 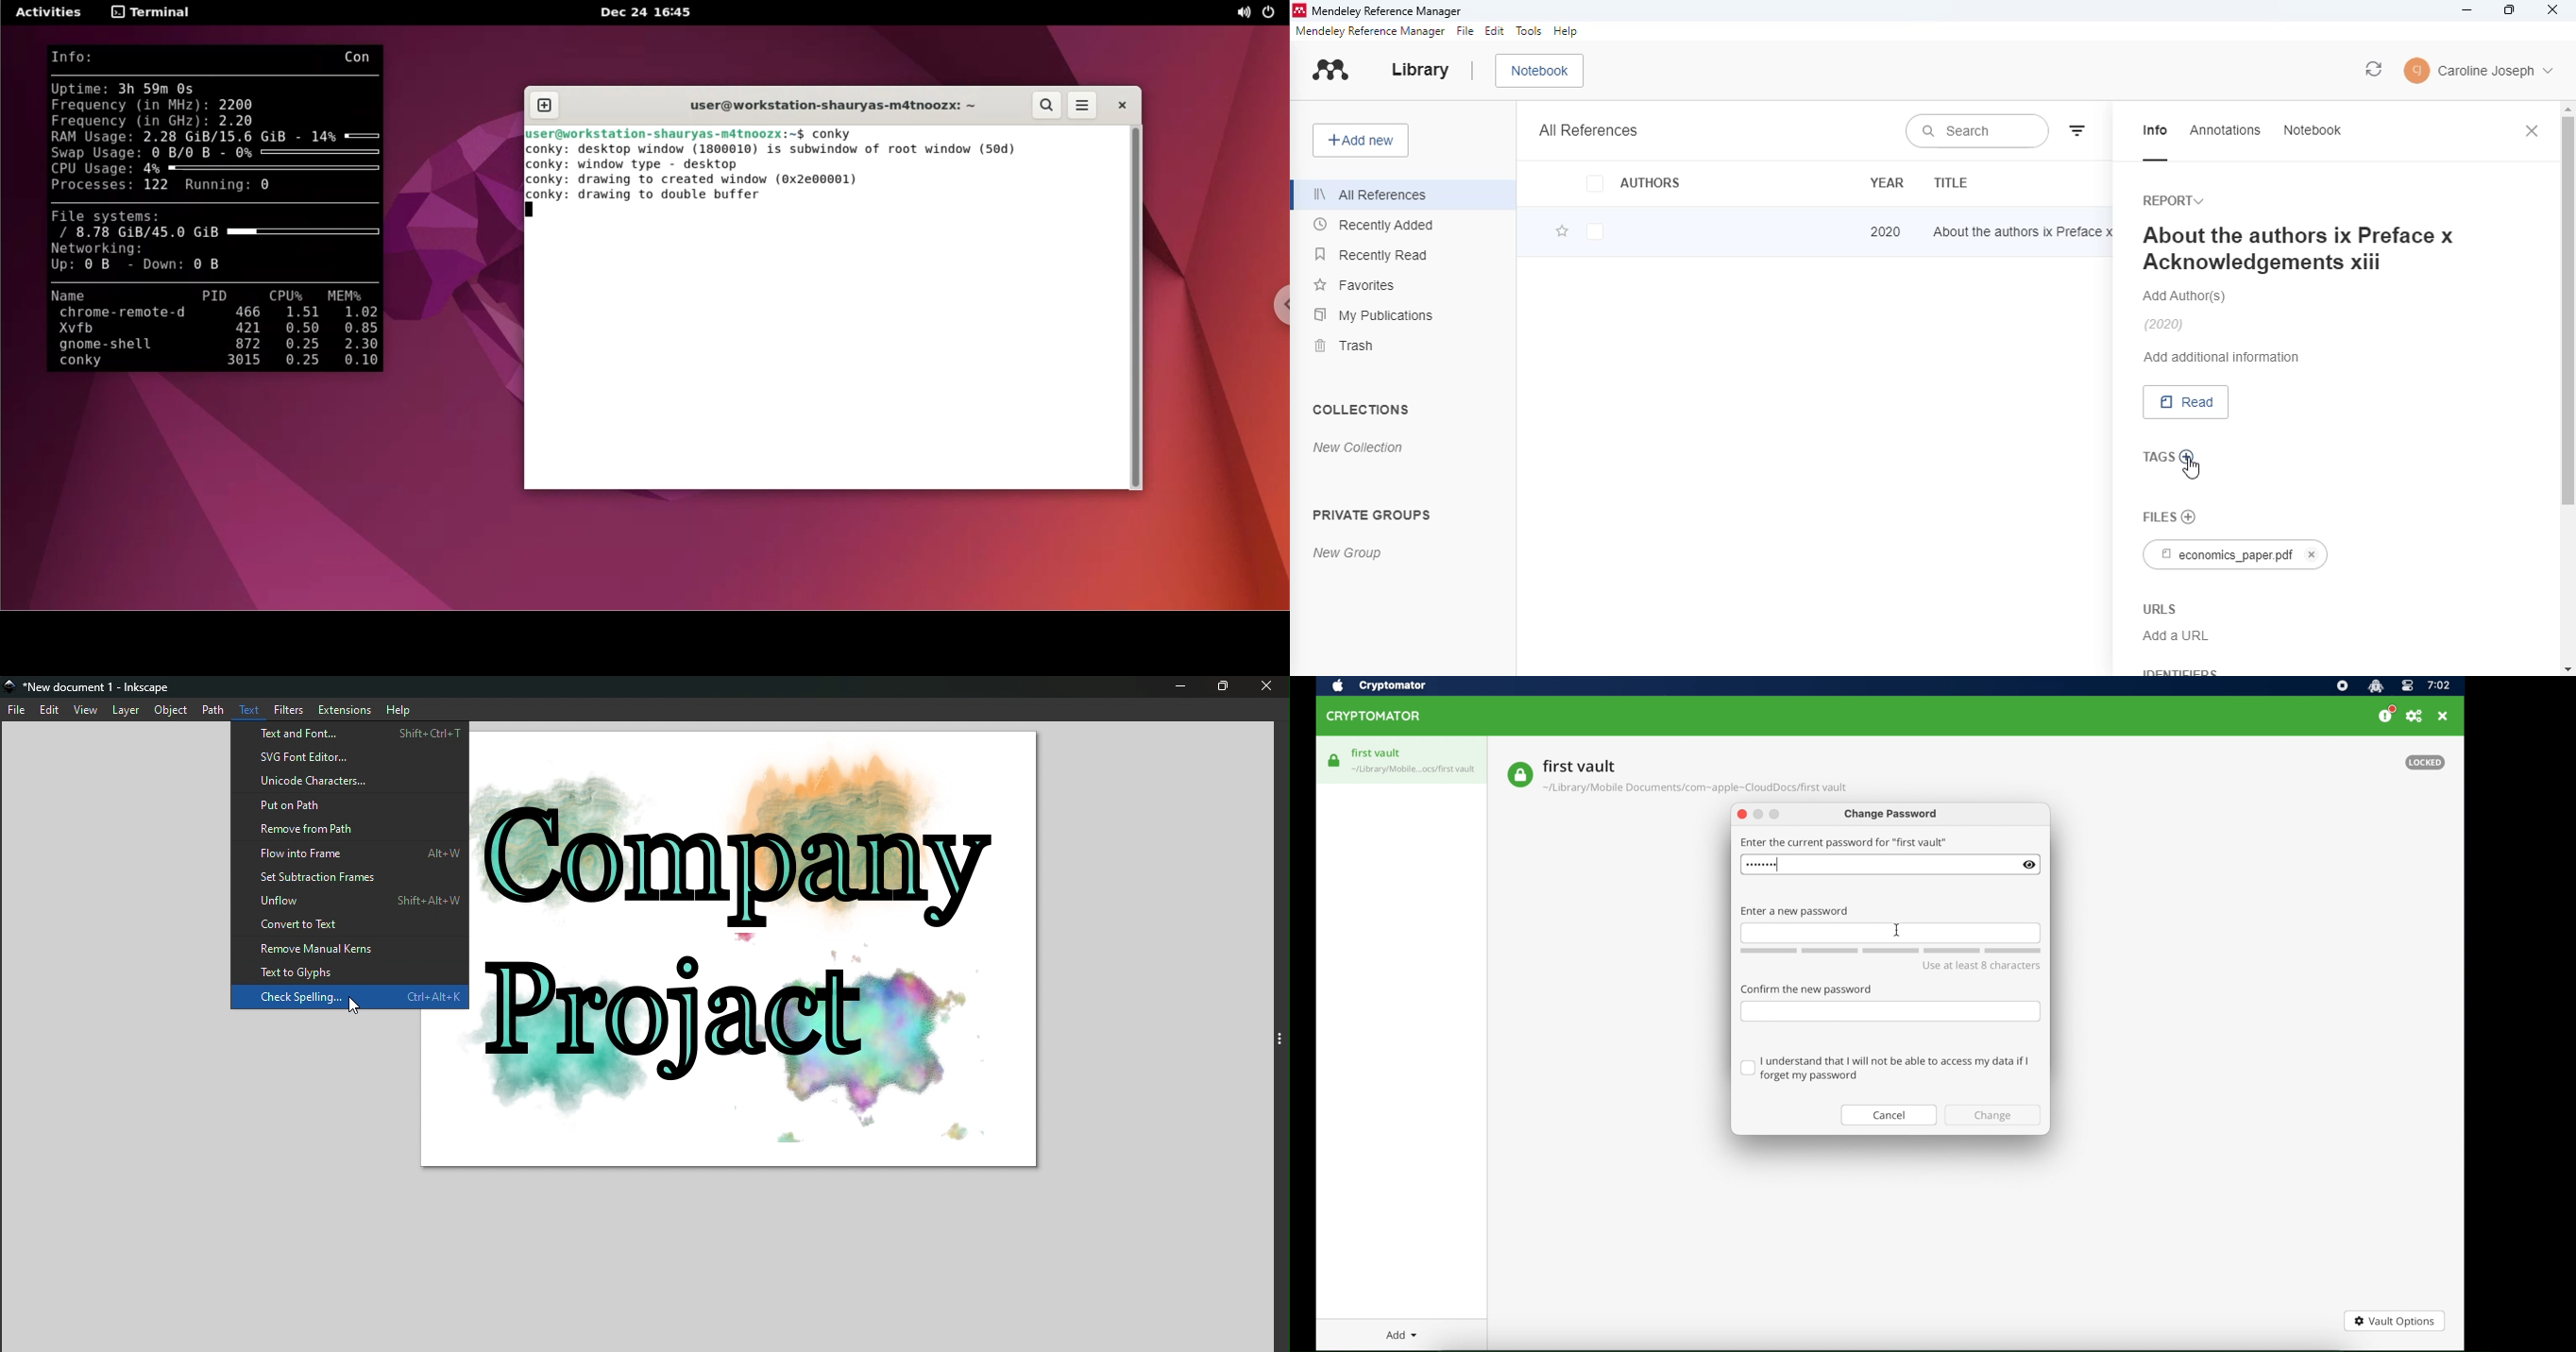 What do you see at coordinates (2567, 310) in the screenshot?
I see `vertical scroll bar` at bounding box center [2567, 310].